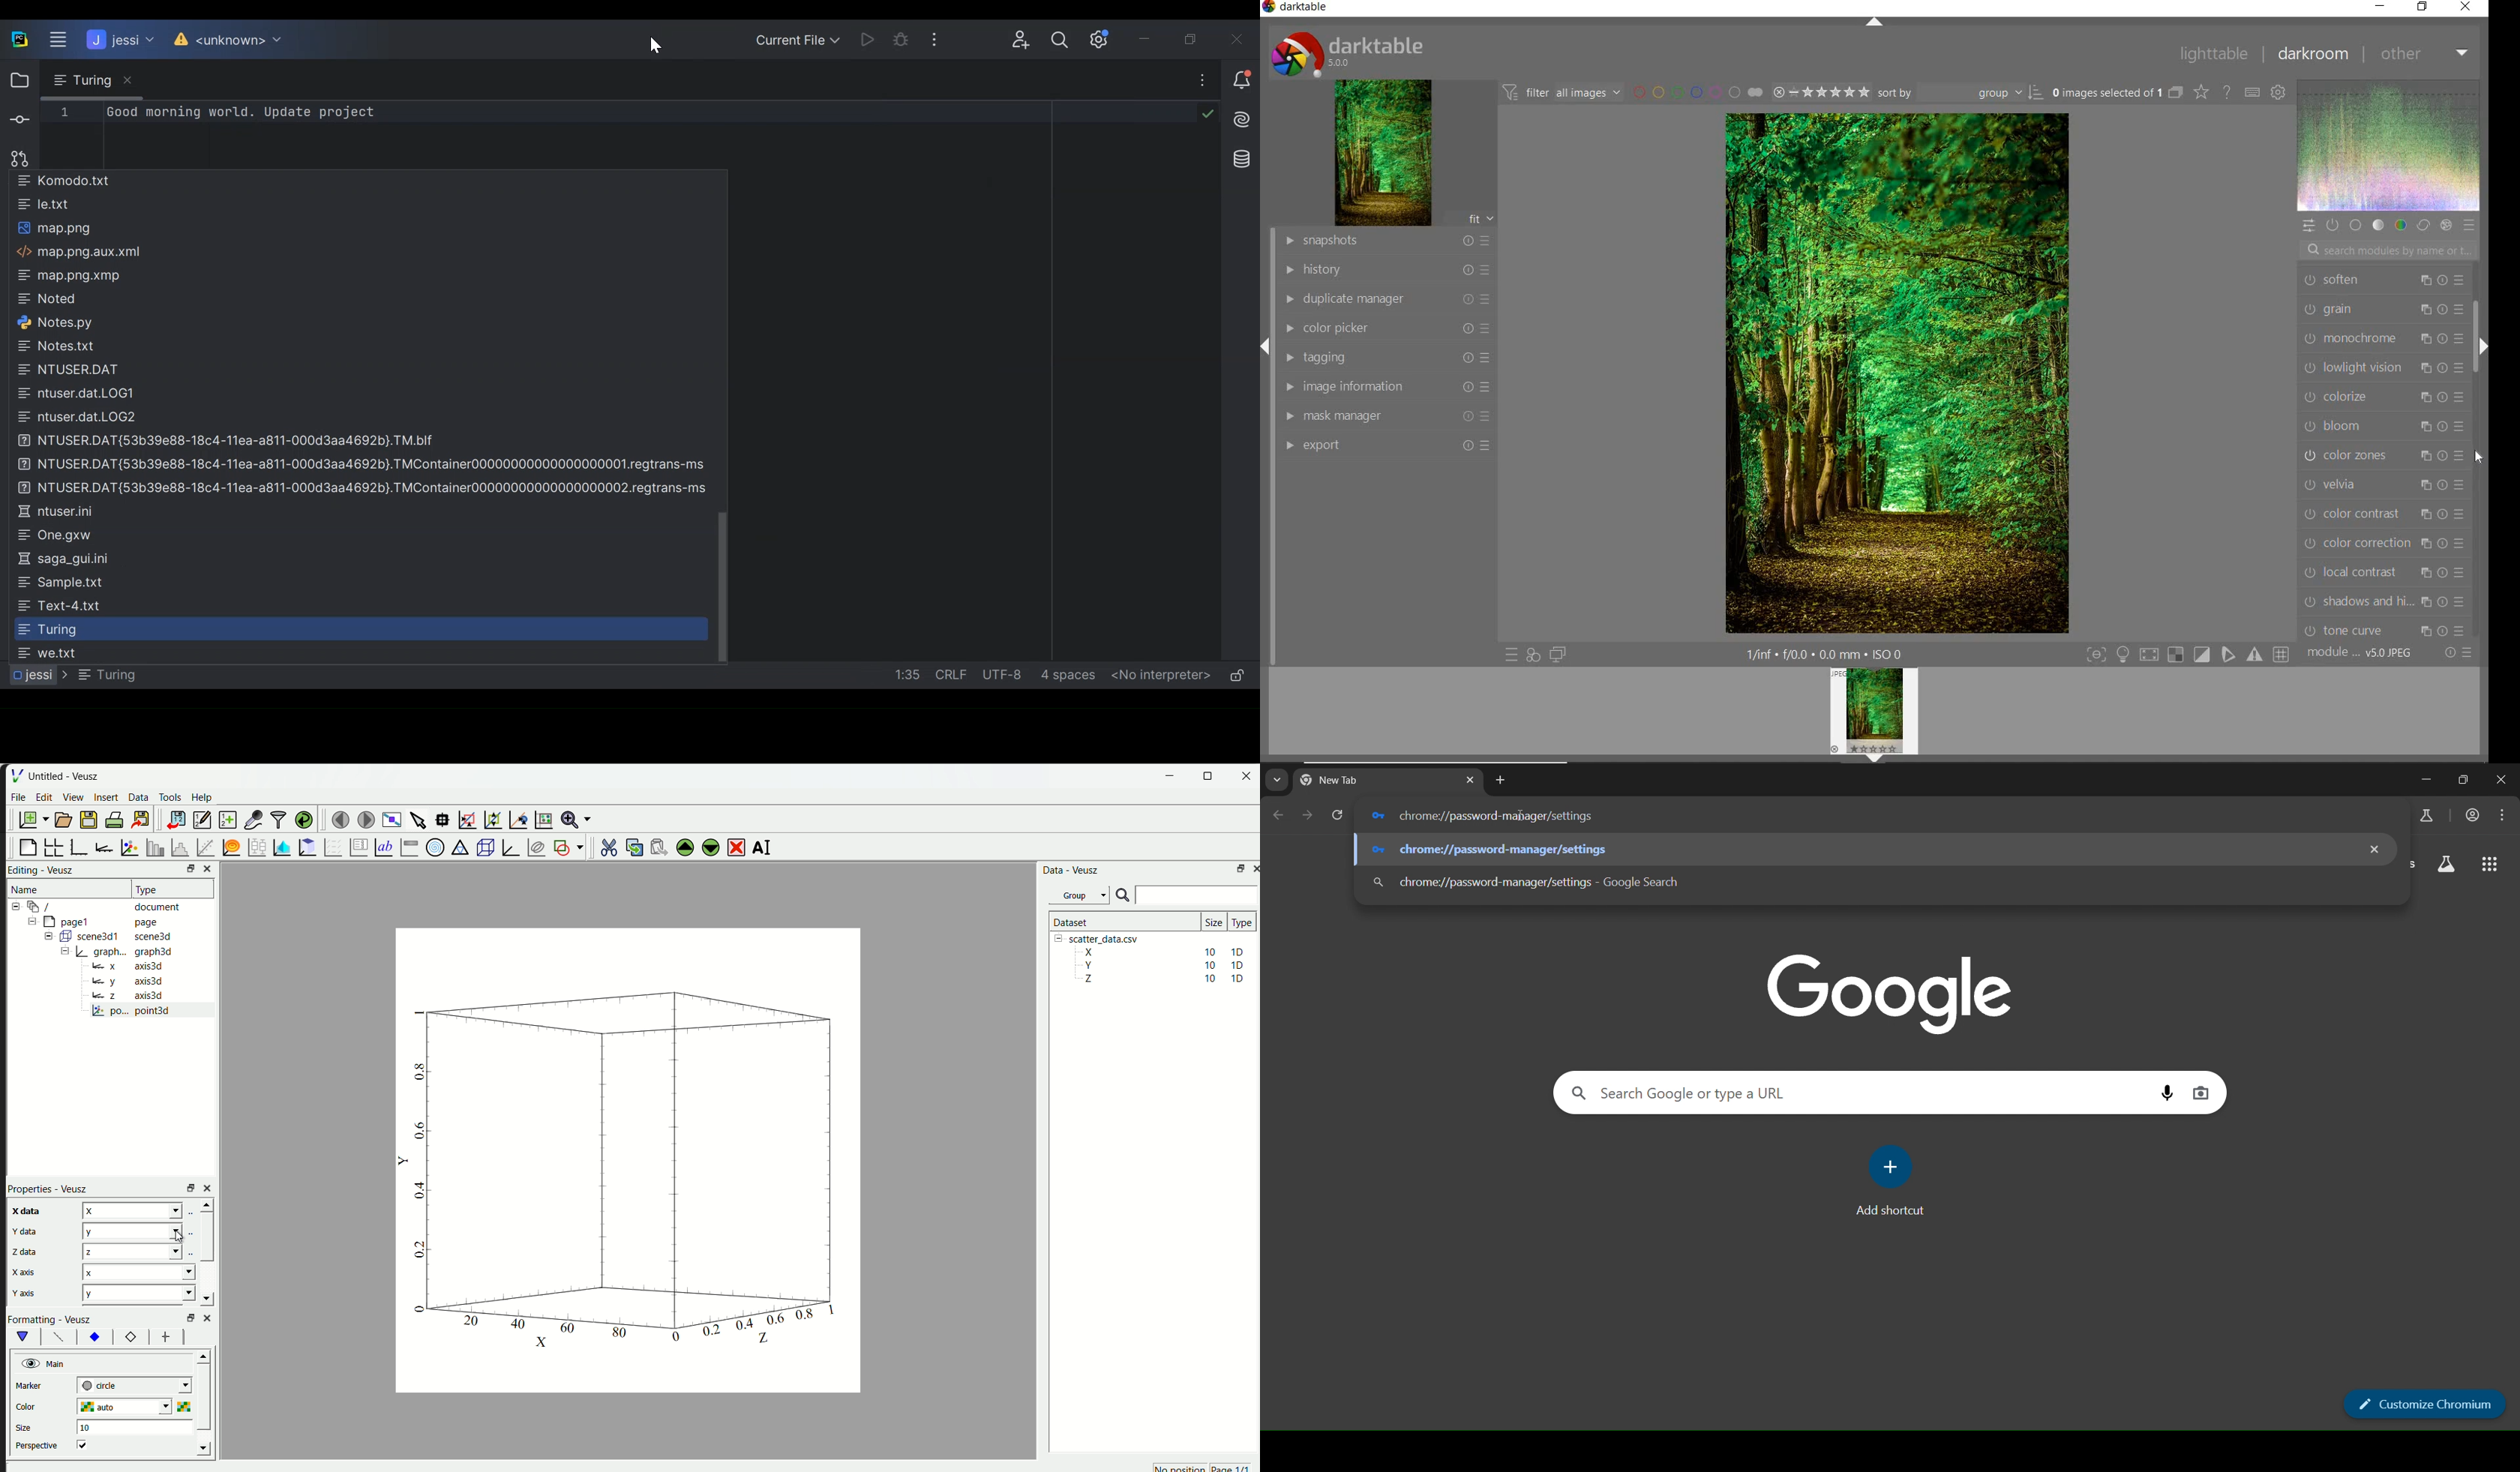  Describe the element at coordinates (1060, 43) in the screenshot. I see `Search` at that location.